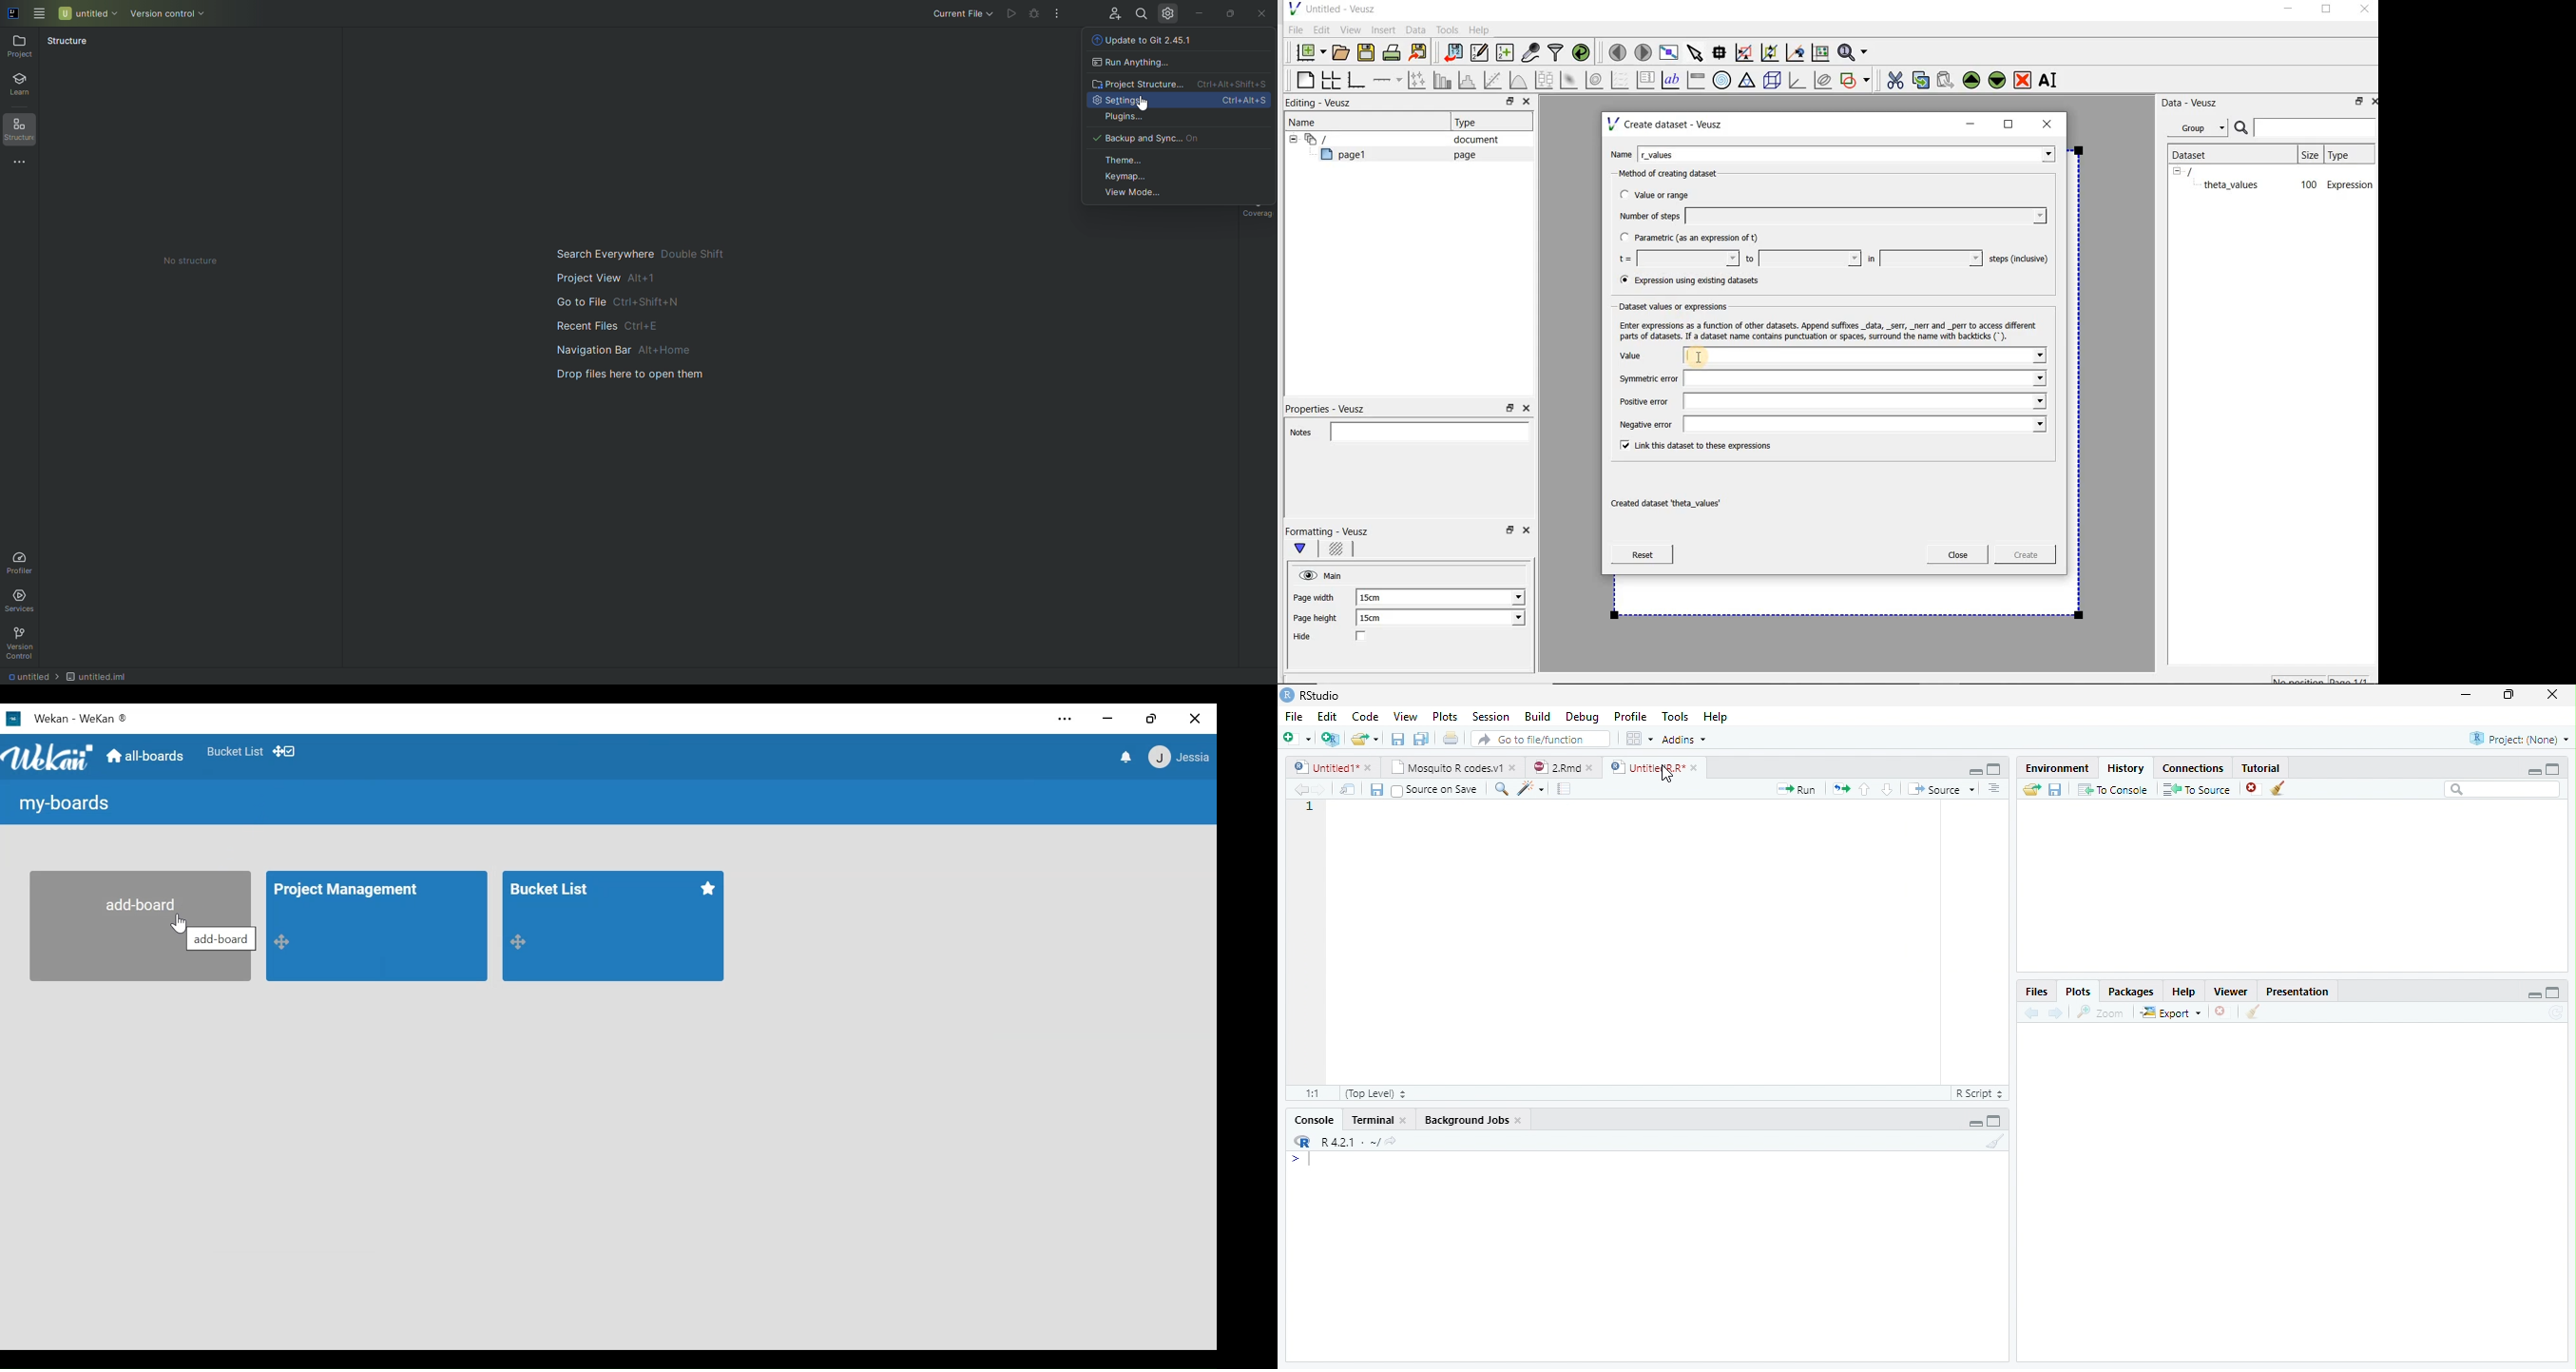 Image resolution: width=2576 pixels, height=1372 pixels. Describe the element at coordinates (1375, 739) in the screenshot. I see `Open recent files` at that location.